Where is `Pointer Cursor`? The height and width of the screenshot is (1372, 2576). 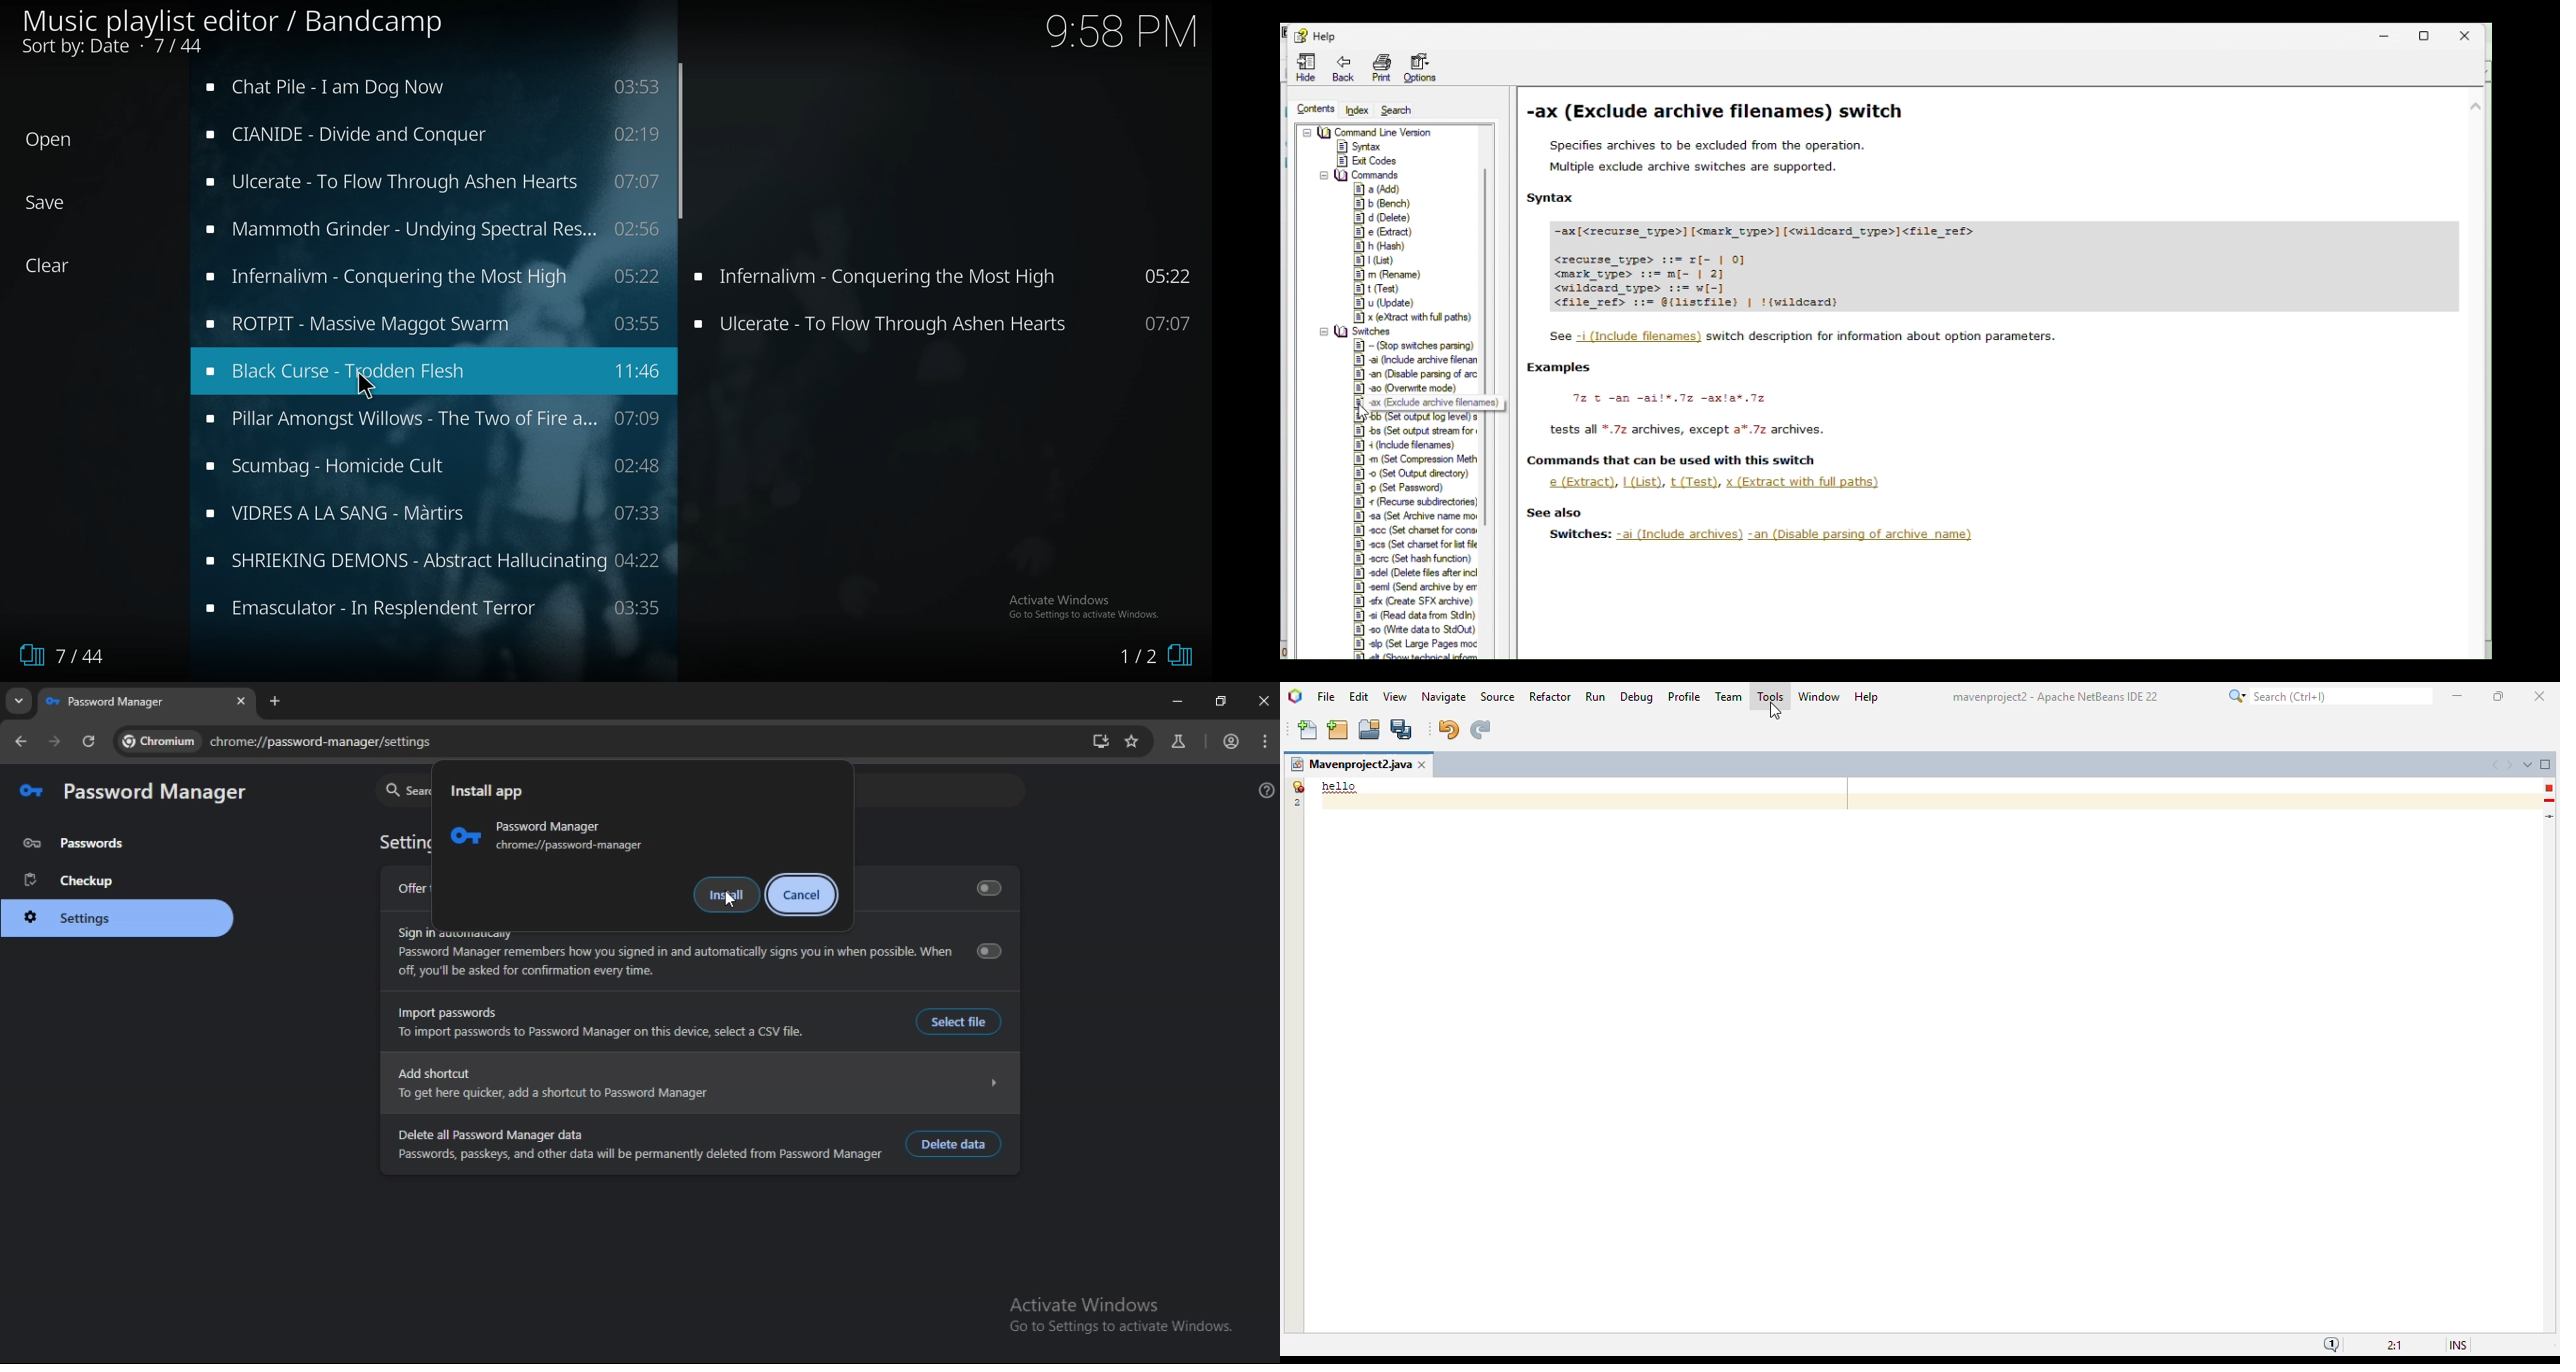 Pointer Cursor is located at coordinates (368, 383).